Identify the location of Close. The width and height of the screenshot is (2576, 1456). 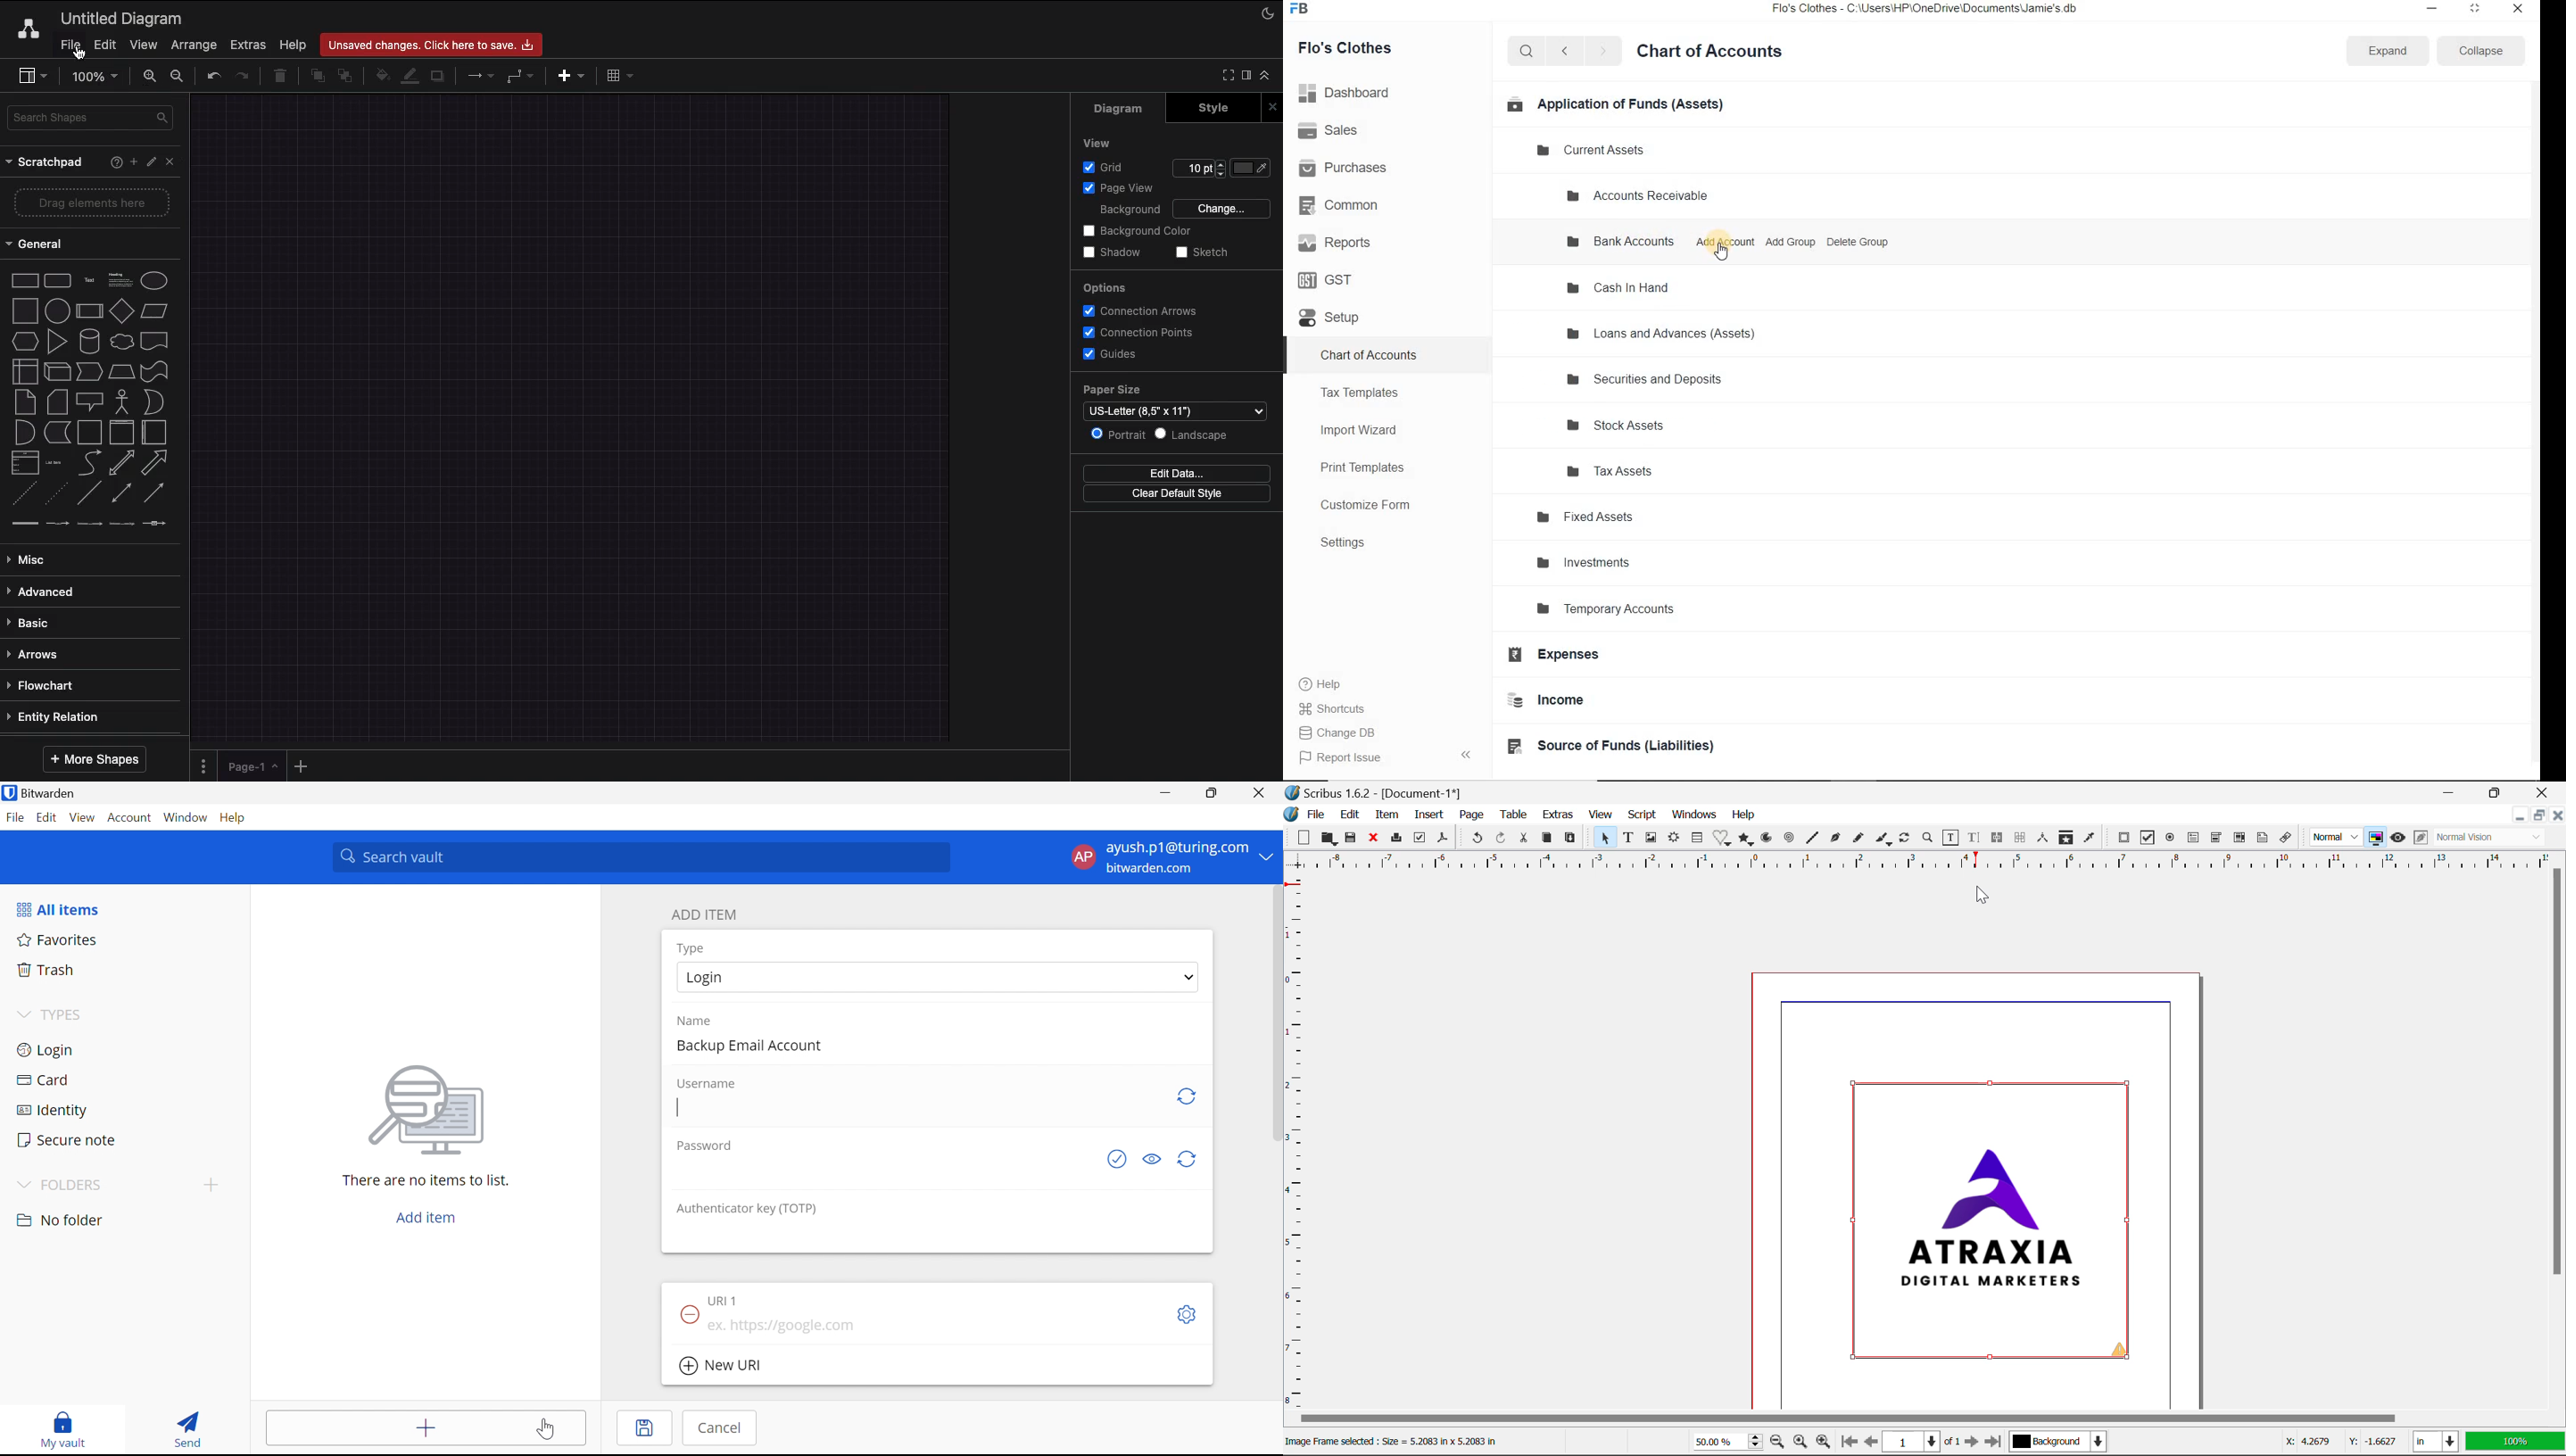
(1373, 838).